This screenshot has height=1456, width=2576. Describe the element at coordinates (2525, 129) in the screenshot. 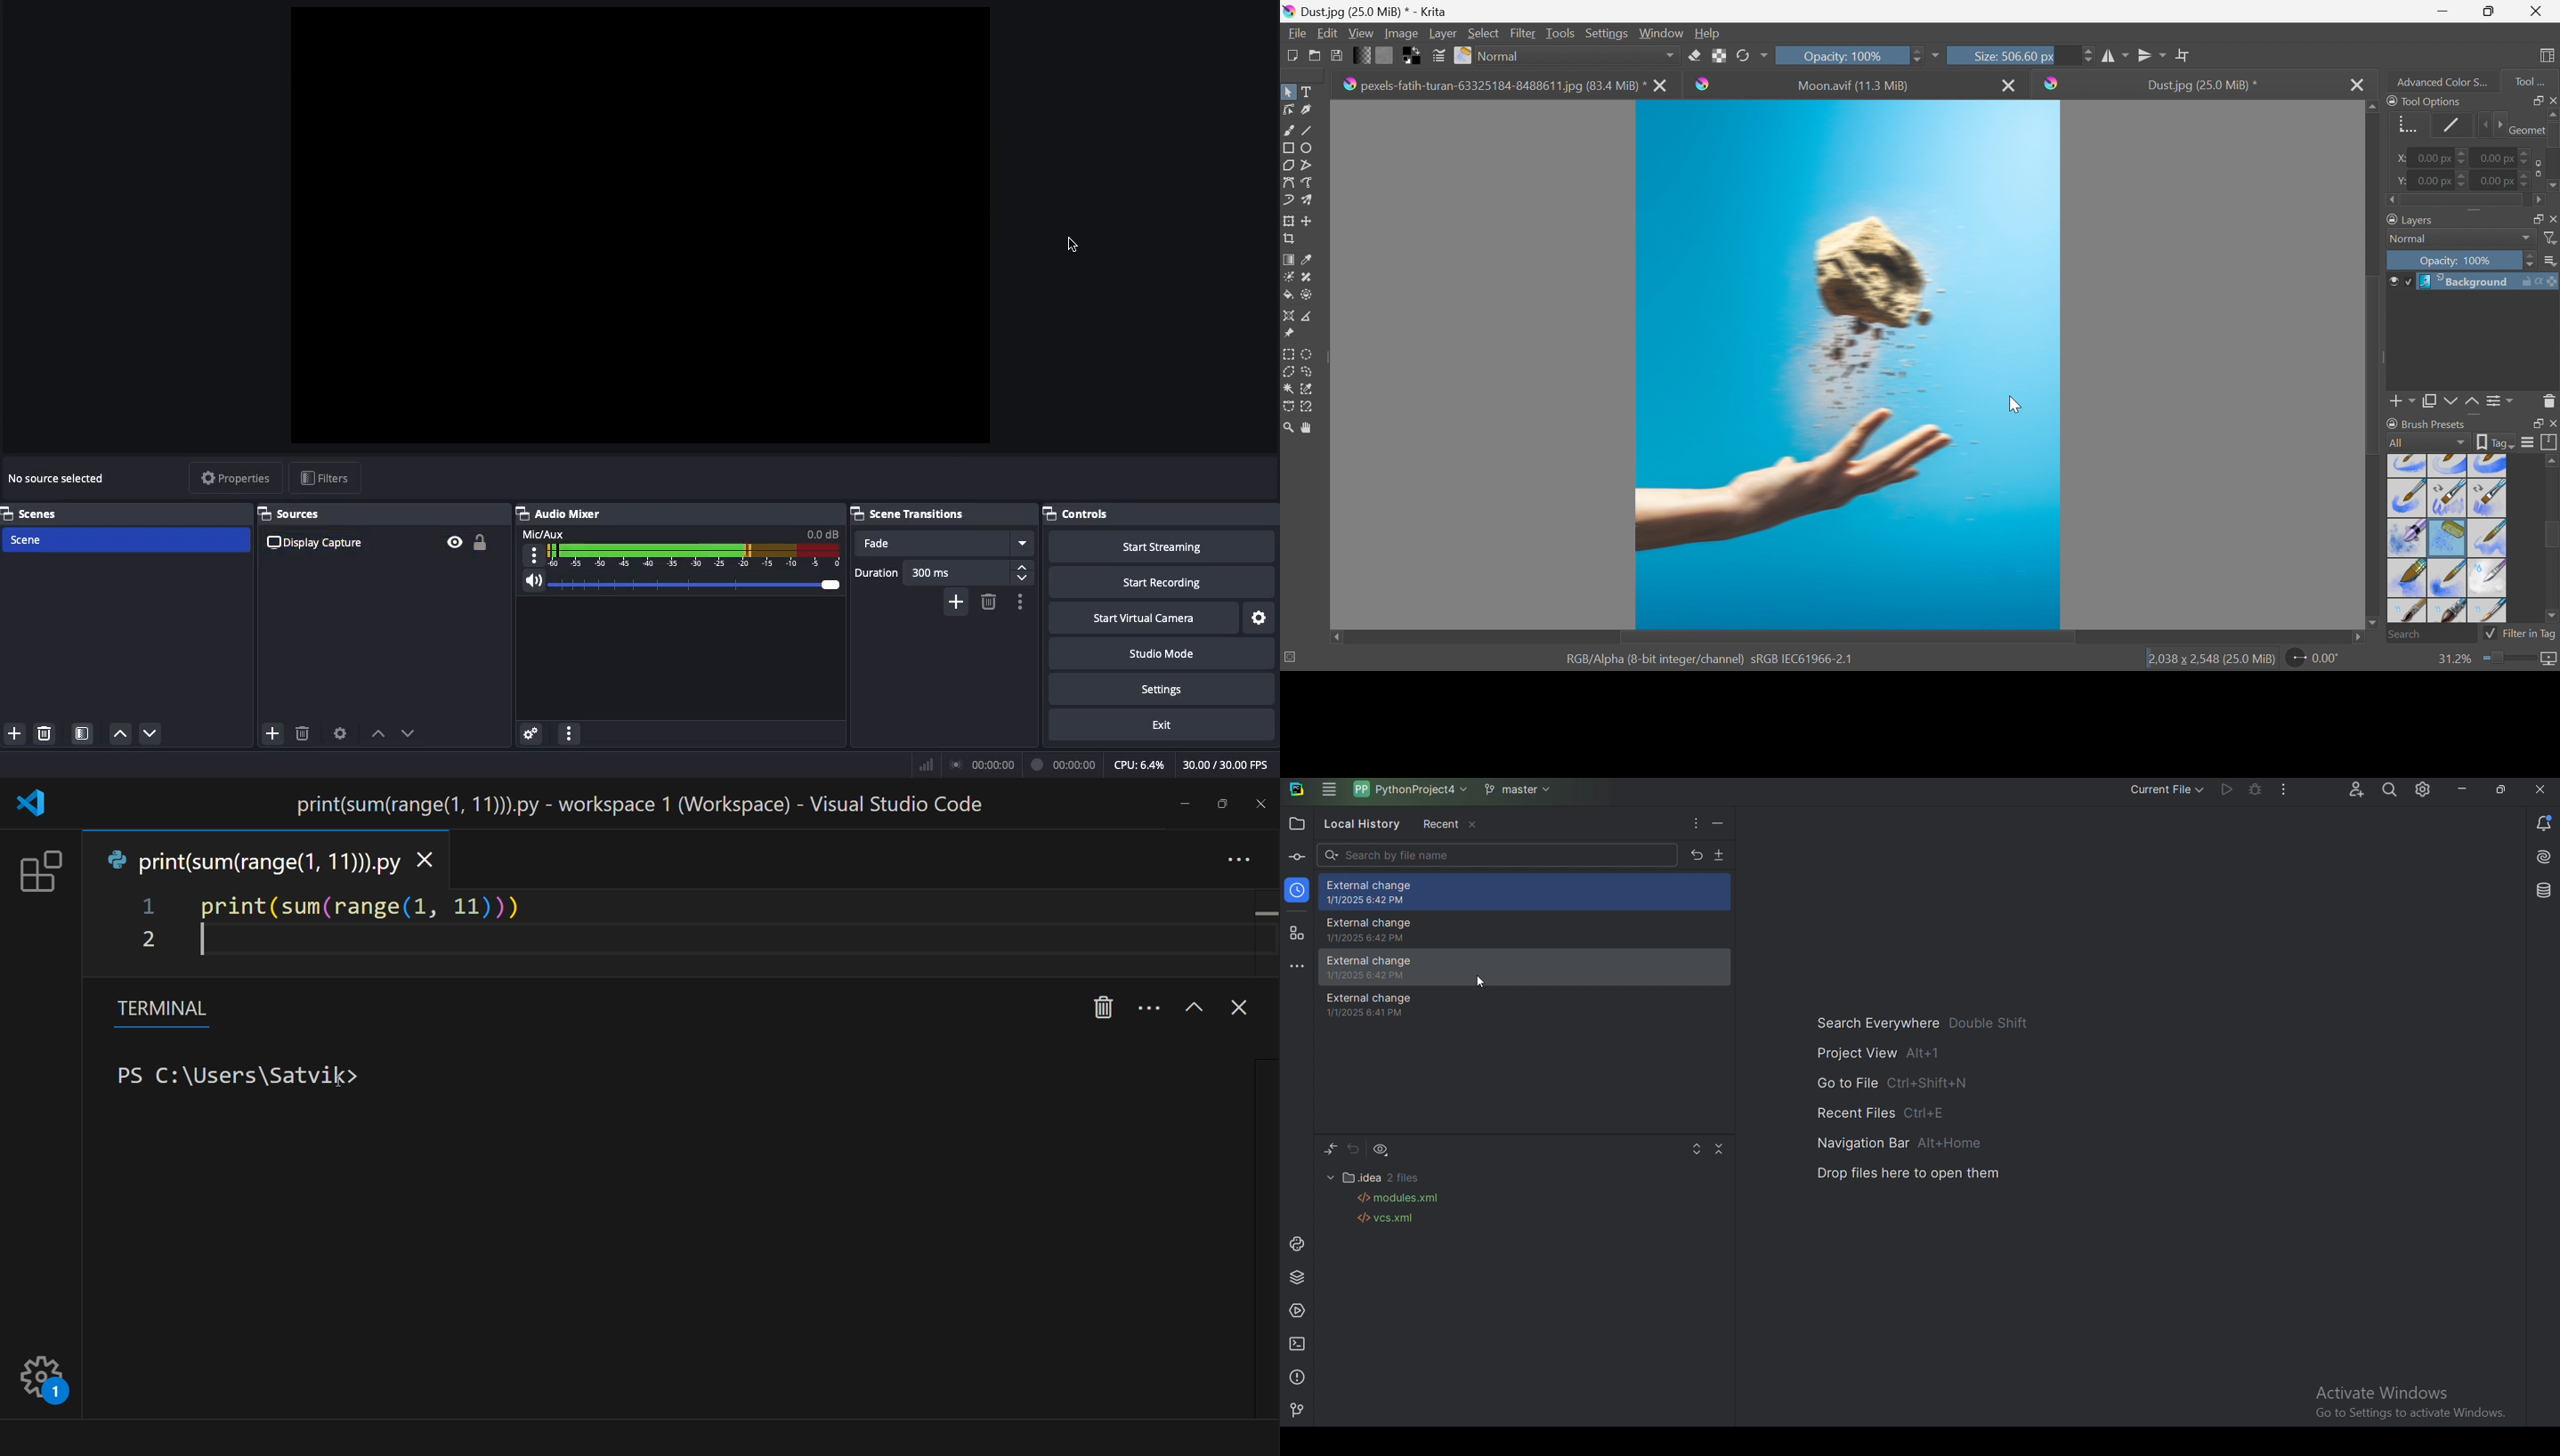

I see `Geometry` at that location.